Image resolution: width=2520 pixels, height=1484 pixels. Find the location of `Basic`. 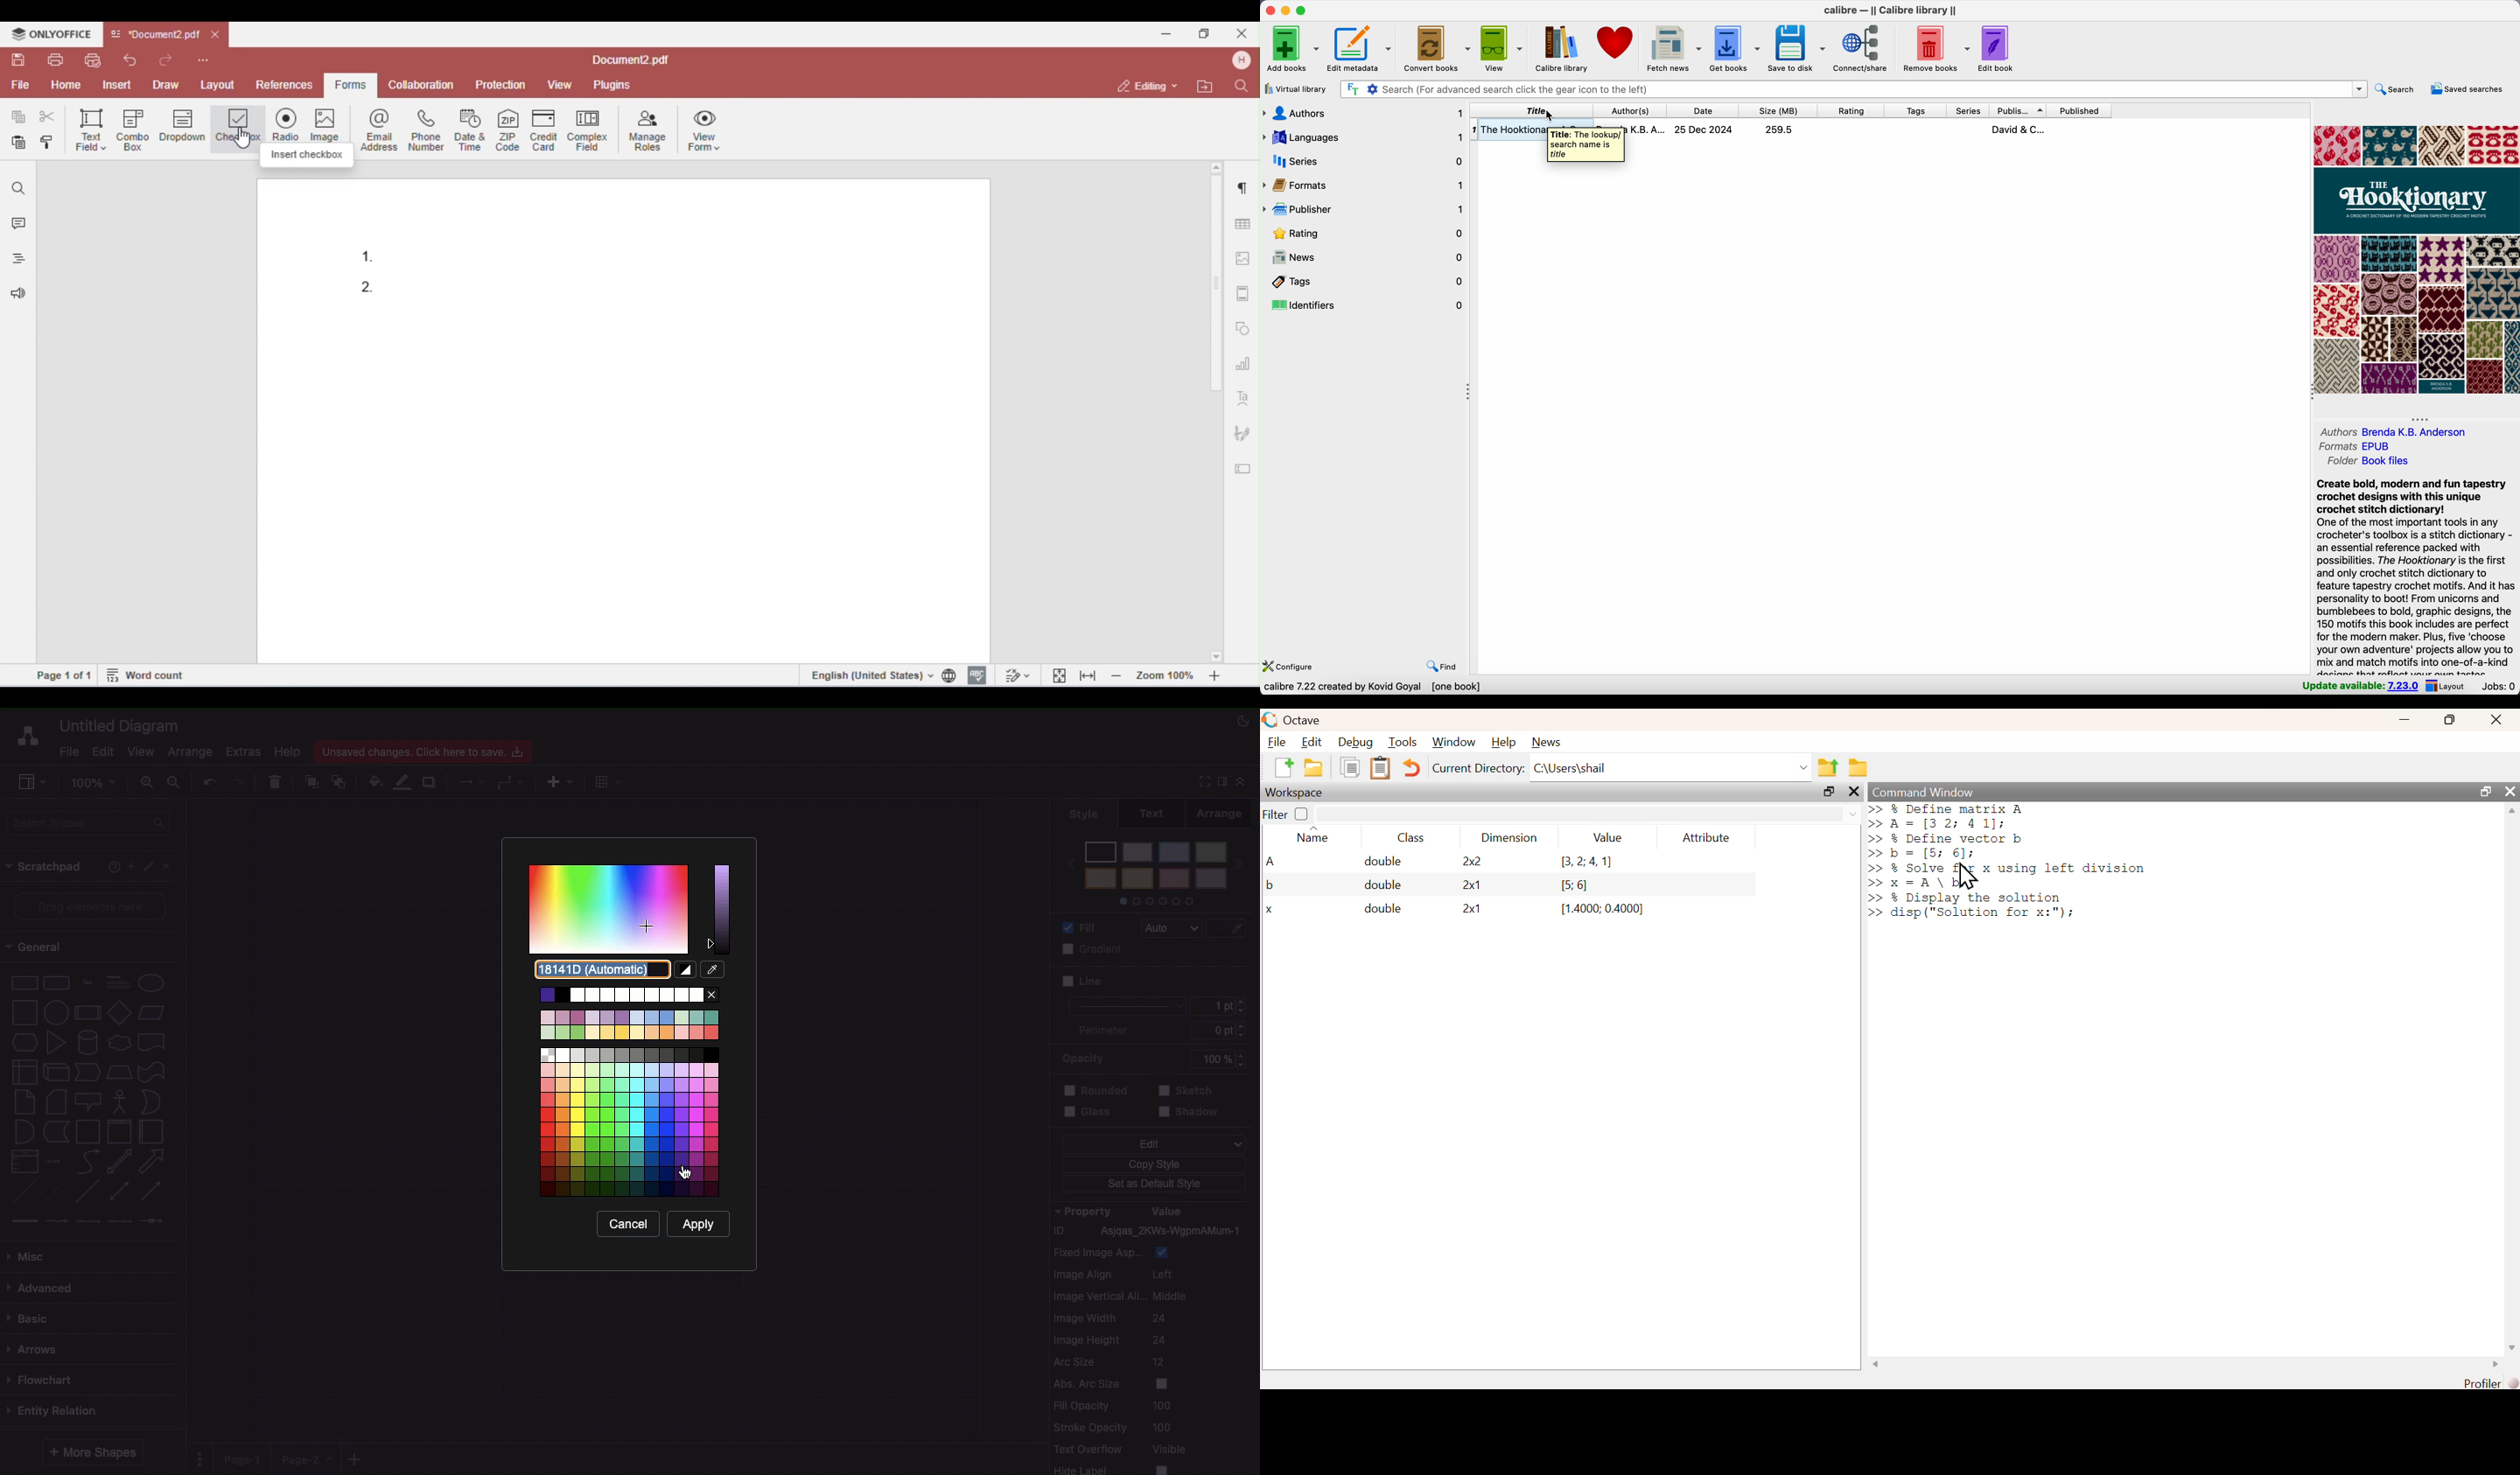

Basic is located at coordinates (32, 1314).